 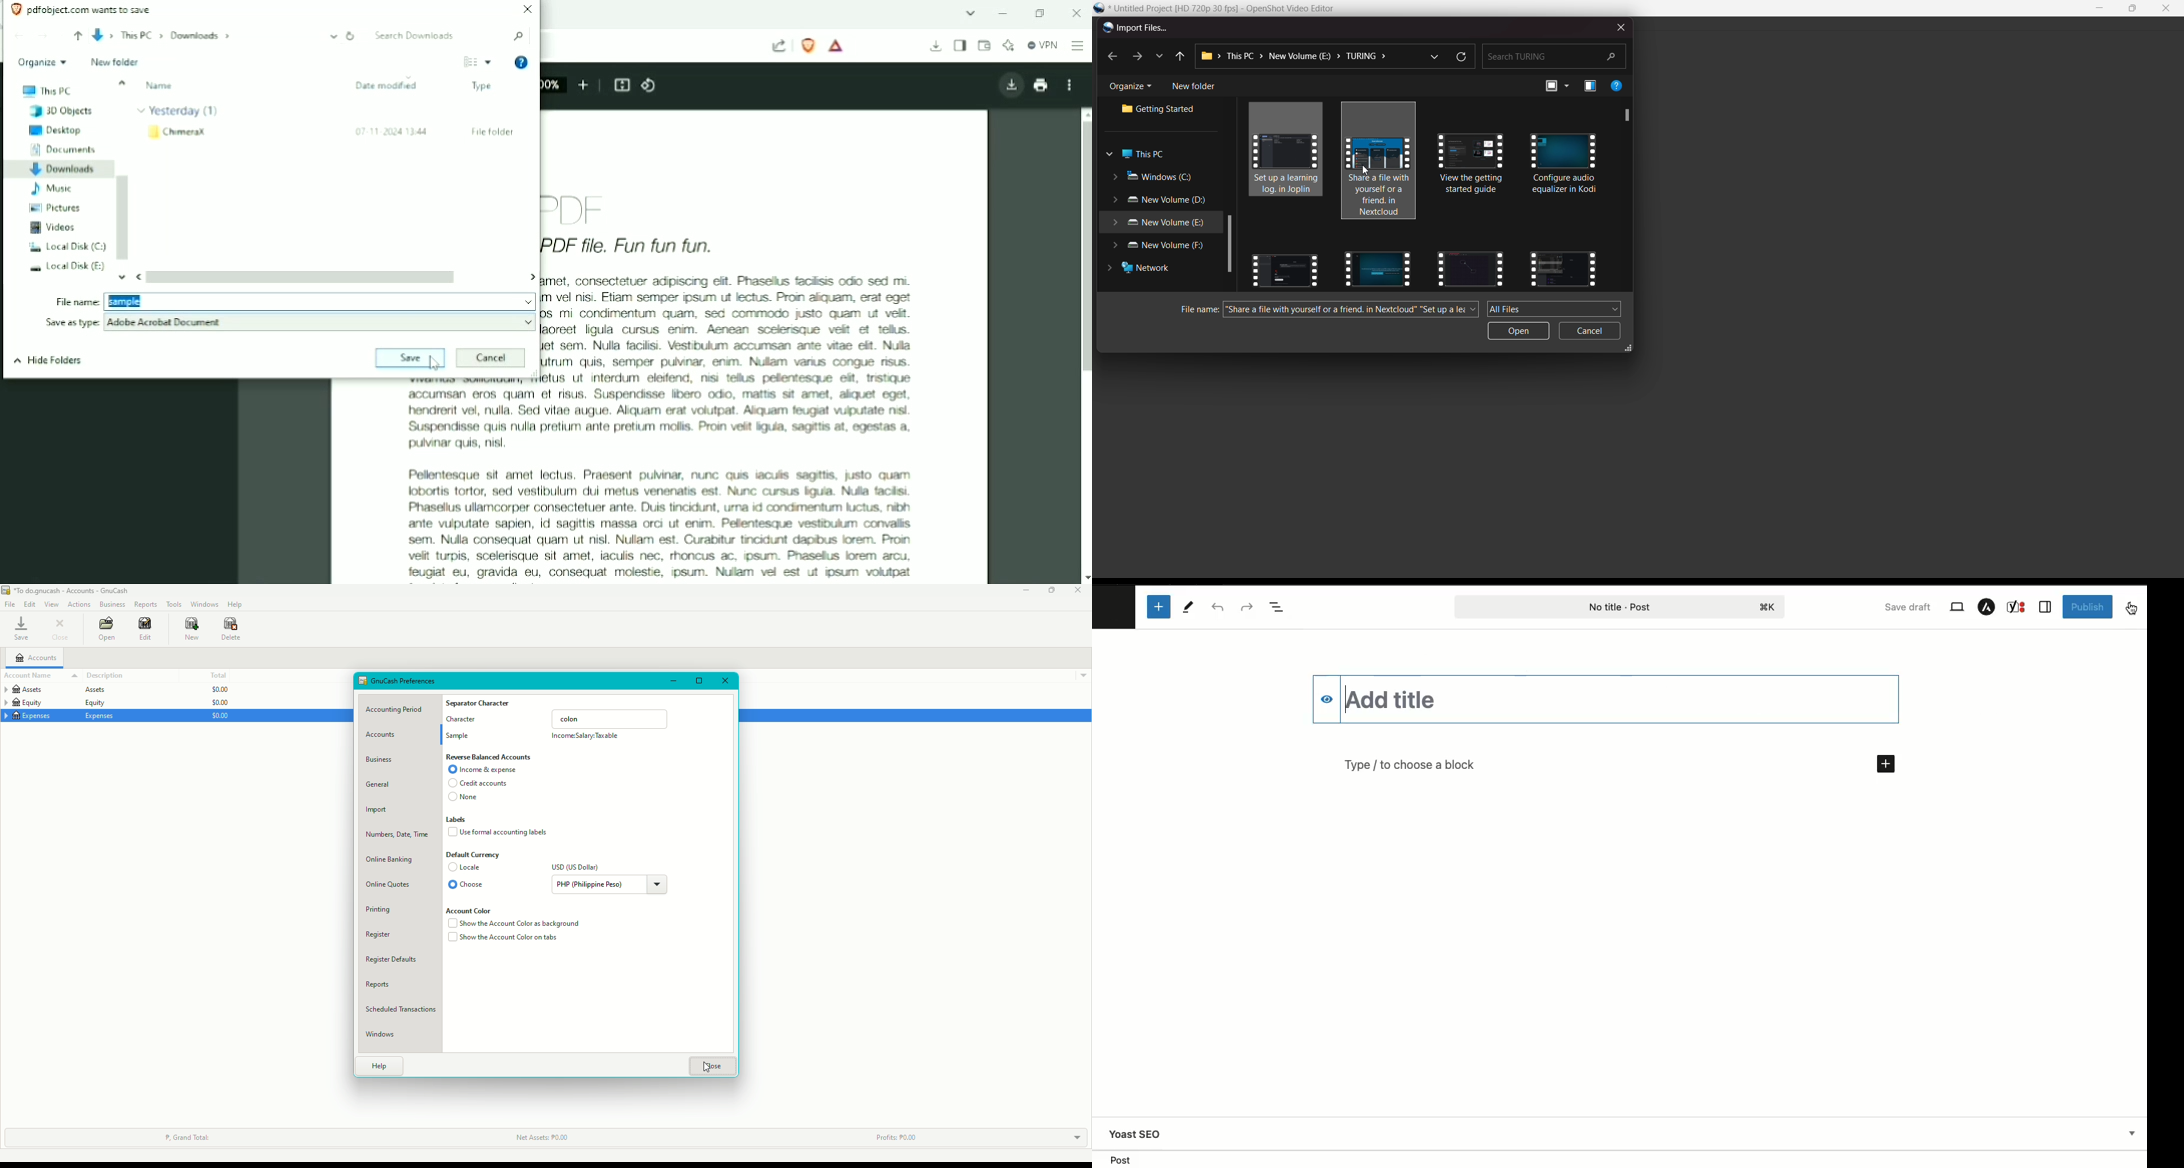 I want to click on Help, so click(x=235, y=604).